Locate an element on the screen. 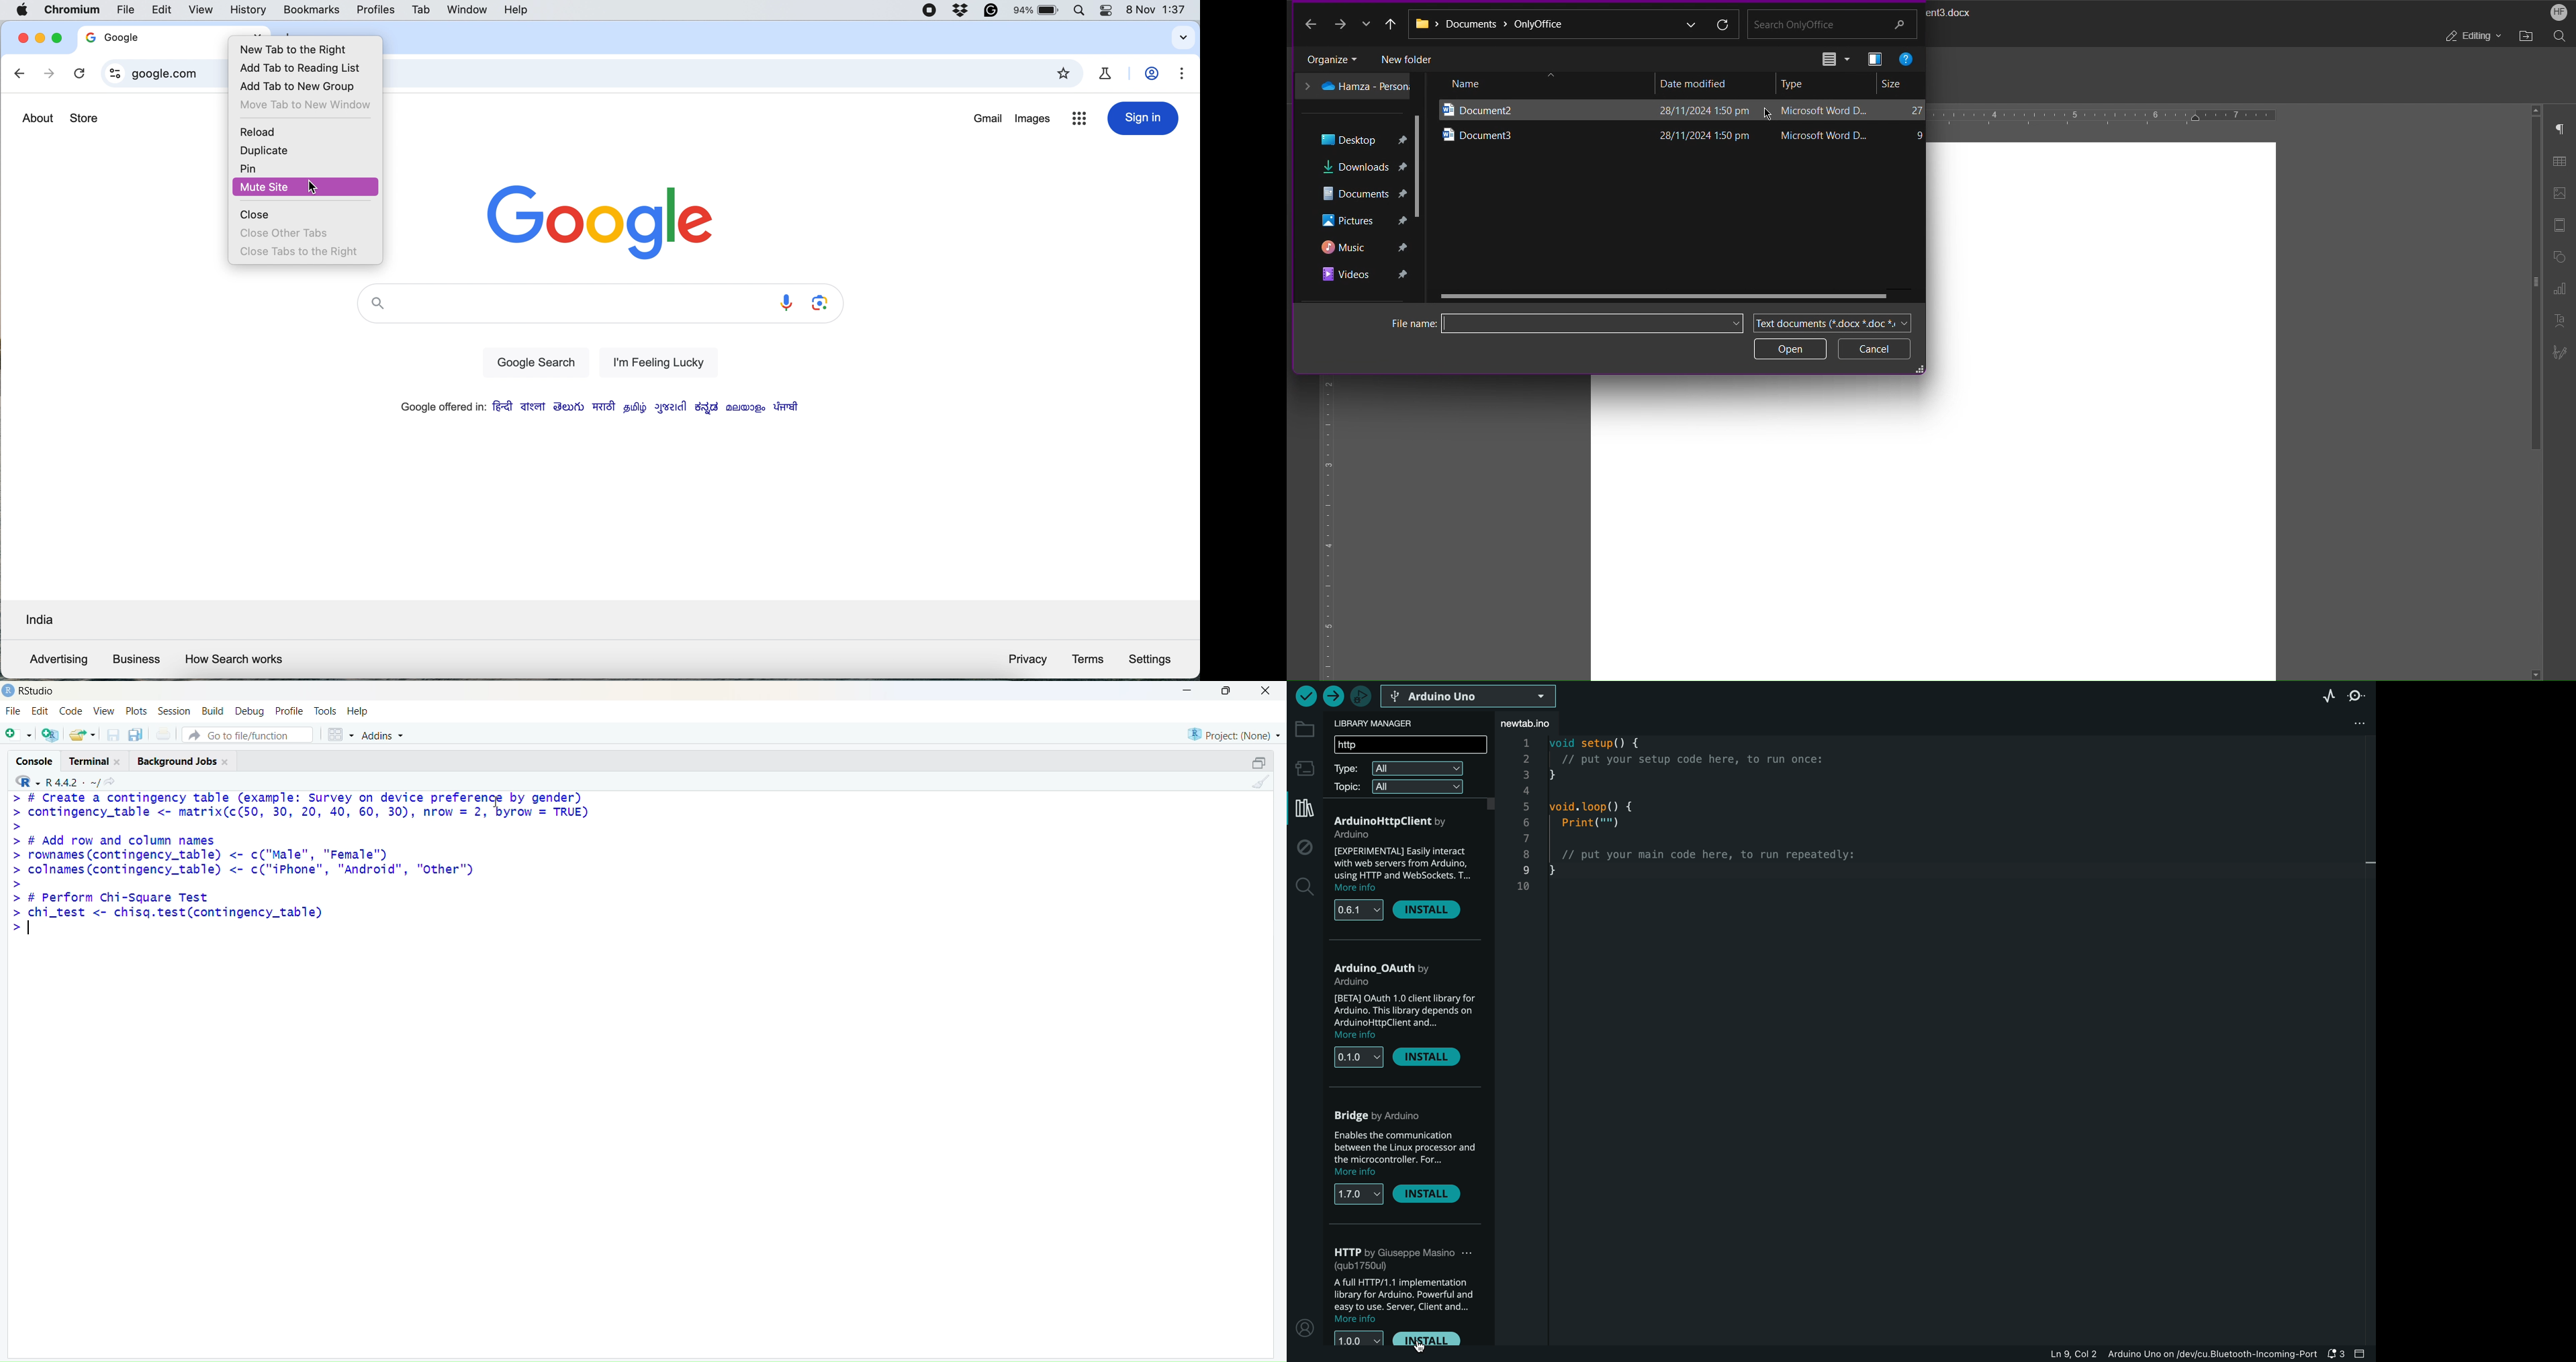 The image size is (2576, 1372). > # Create a contingency table (example: Survey on device prefere"t by gender)
> contingency_table <- matrix(c(50, 30, 20, 40, 60, 30), nrow = 2, byrow = TRUE) is located at coordinates (301, 806).